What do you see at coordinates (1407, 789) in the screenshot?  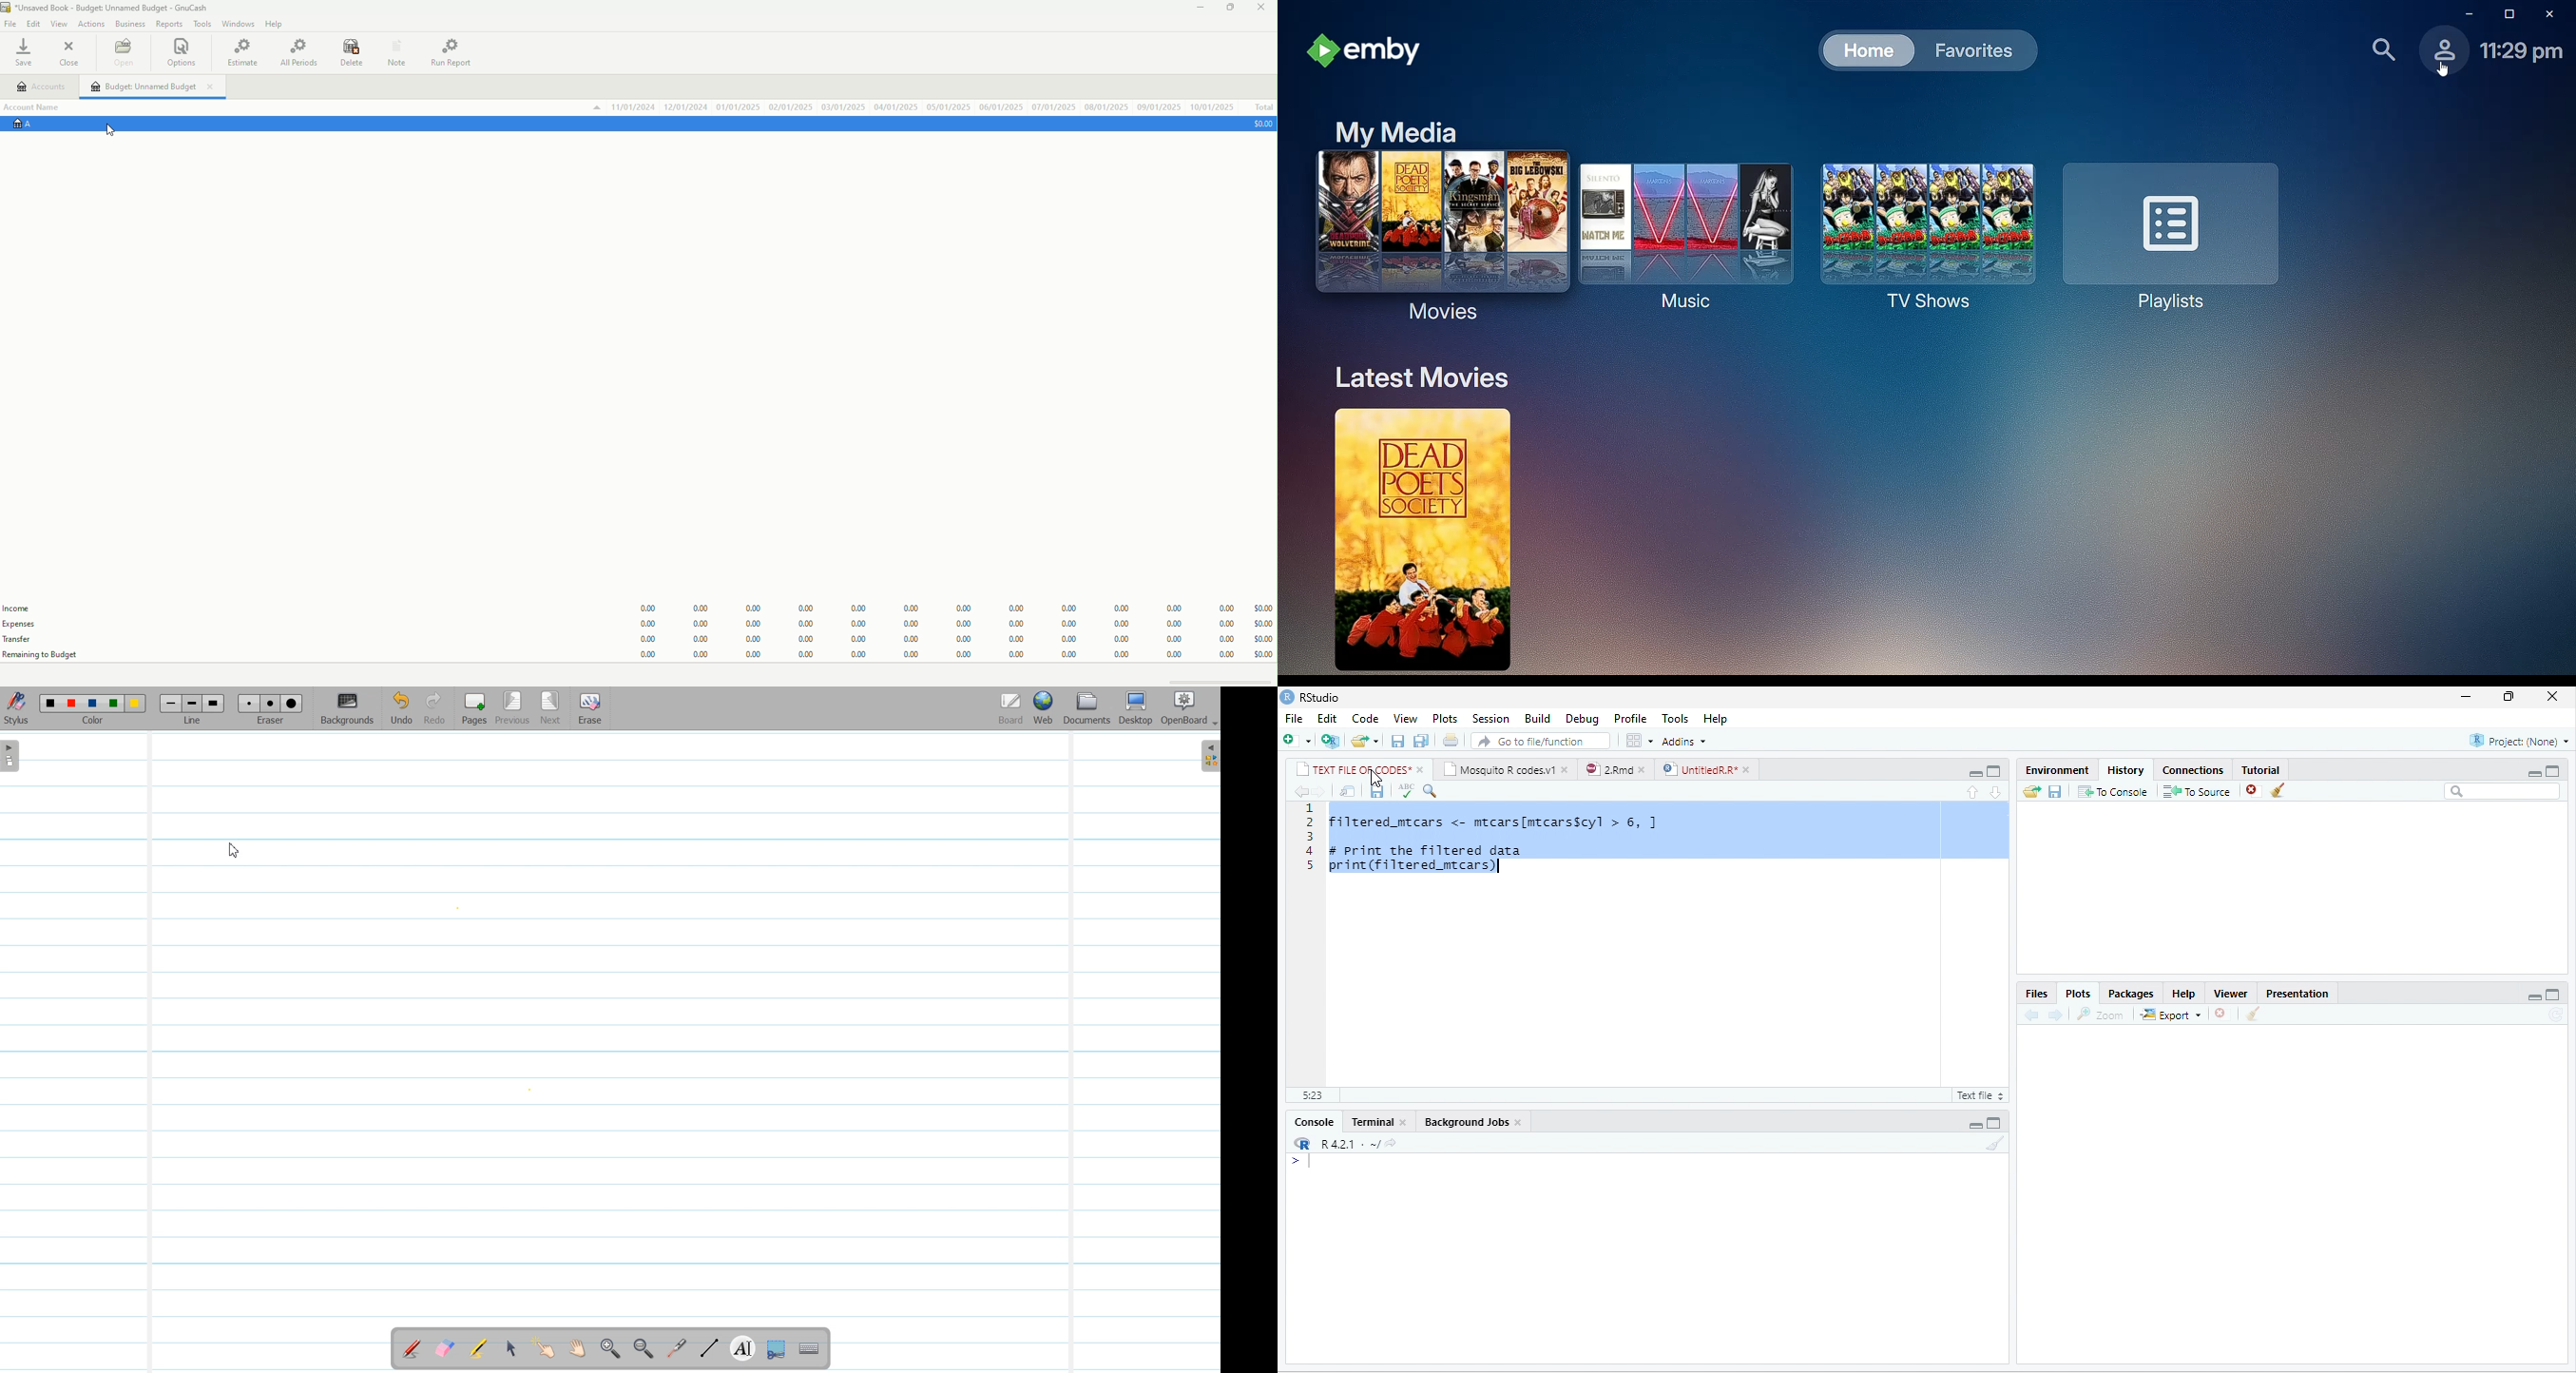 I see `ABC` at bounding box center [1407, 789].